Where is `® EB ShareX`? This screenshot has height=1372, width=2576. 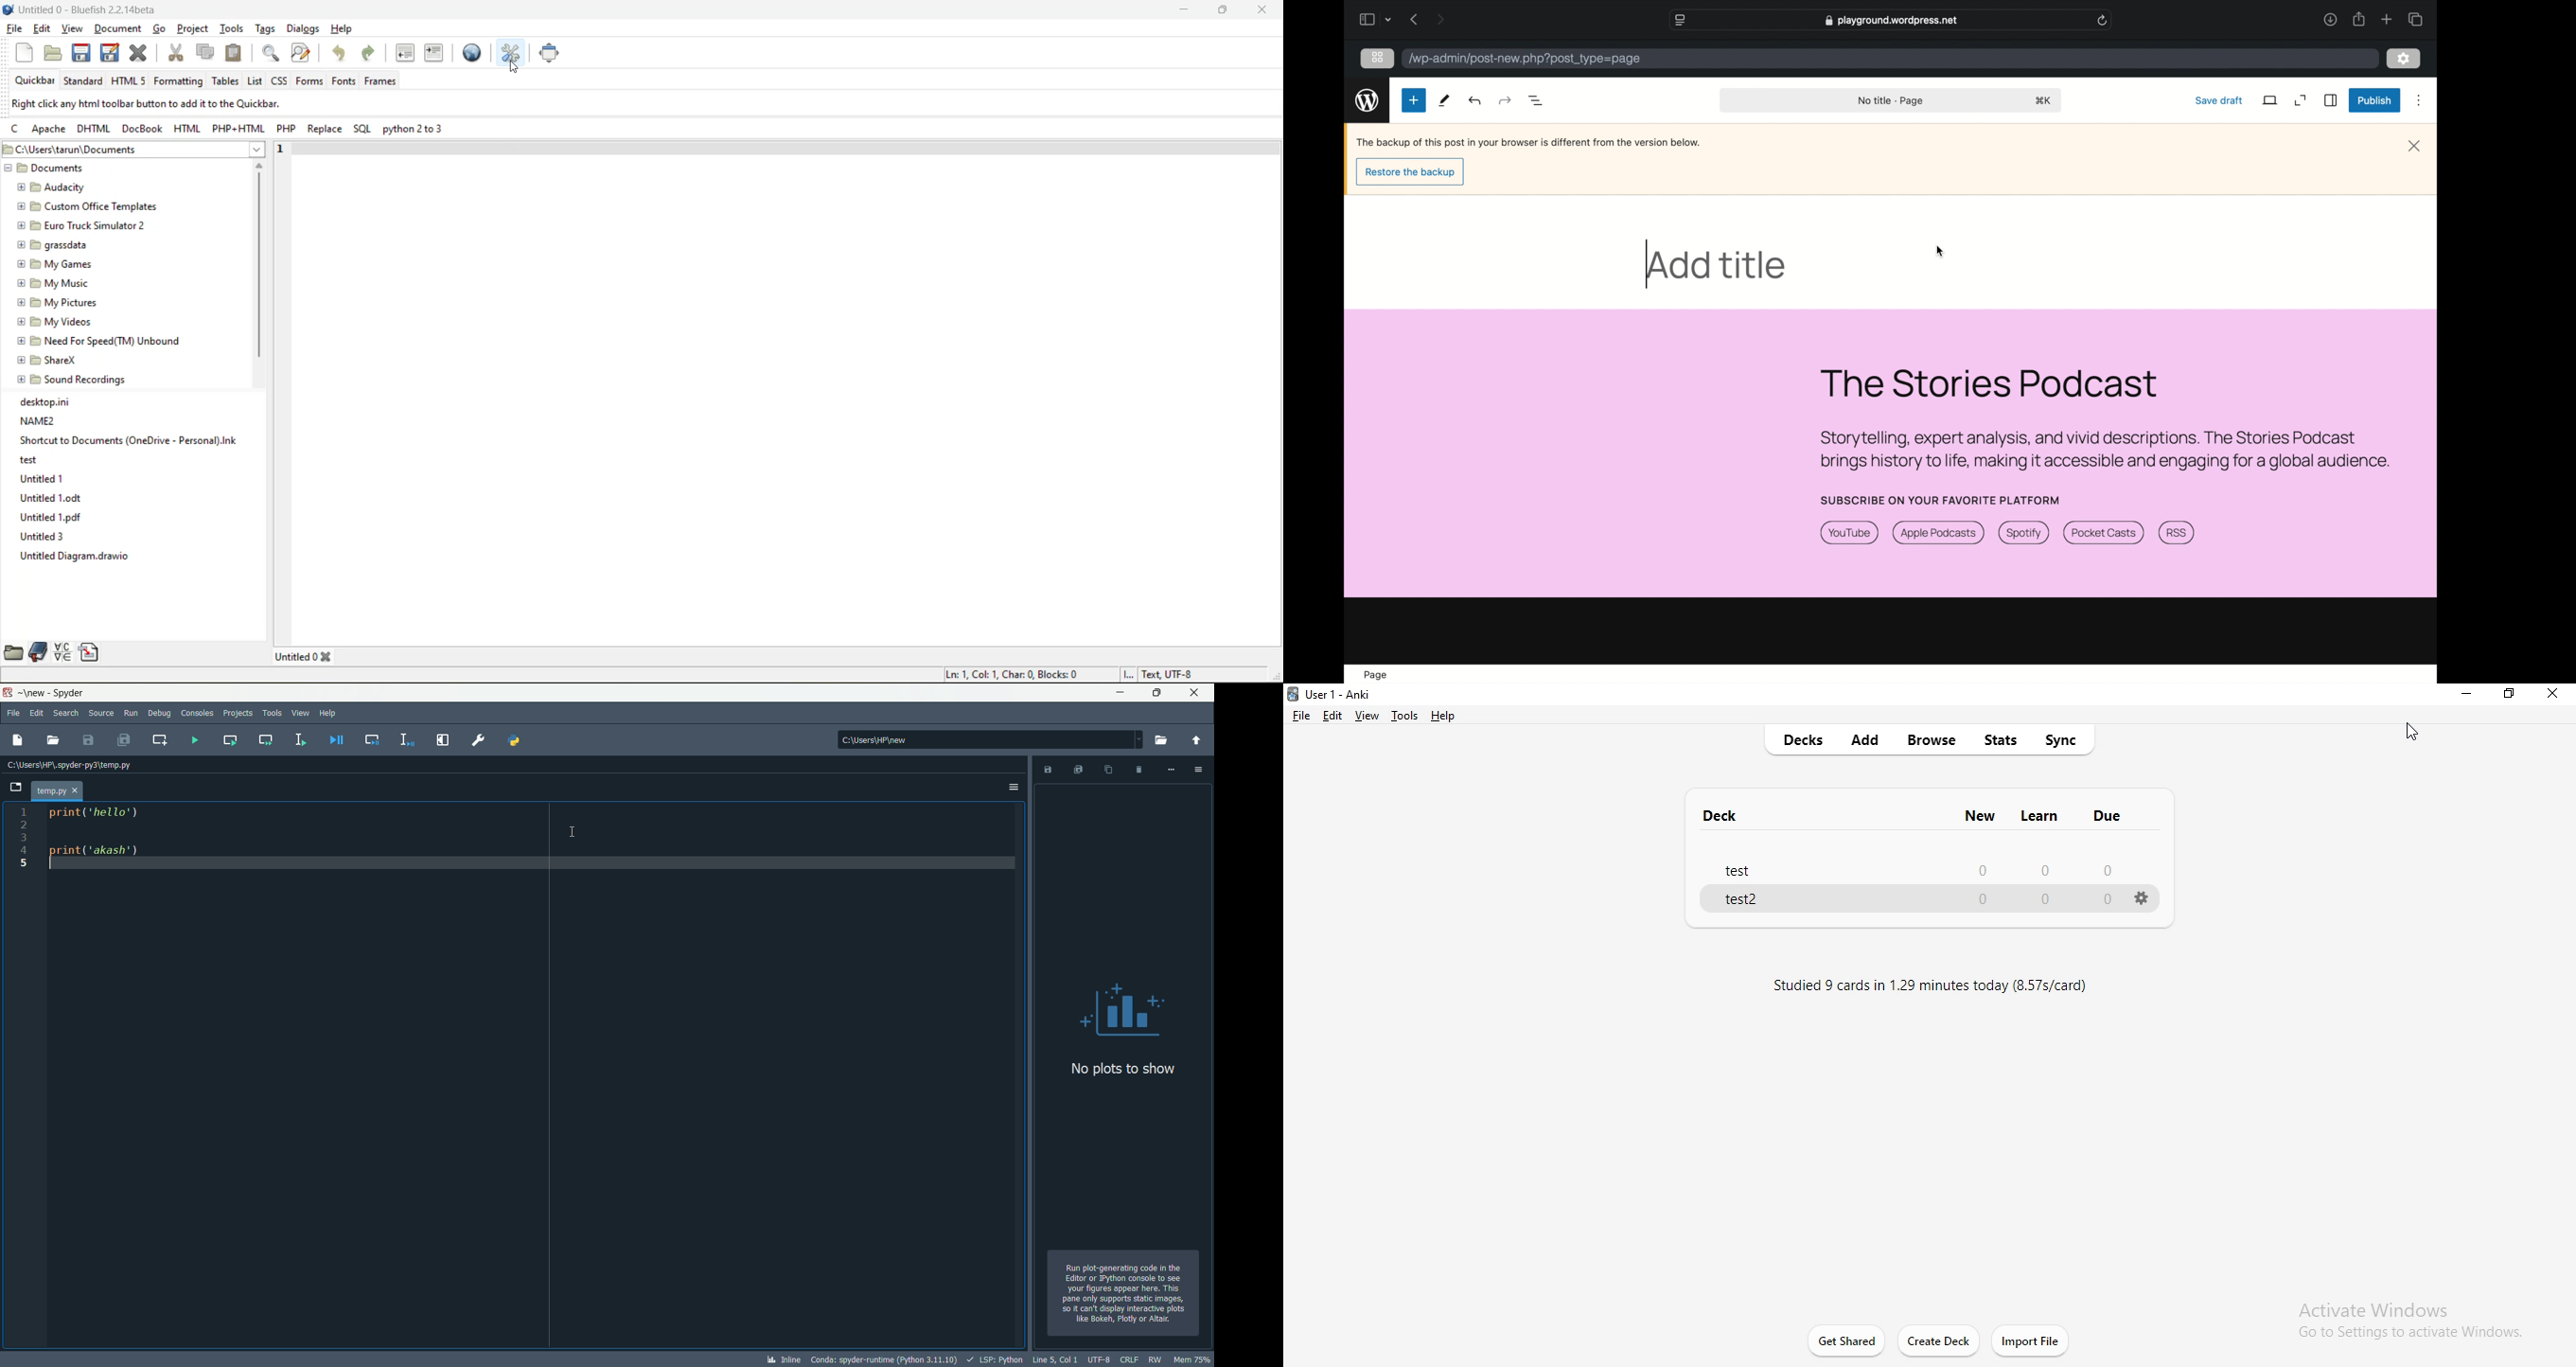 ® EB ShareX is located at coordinates (49, 358).